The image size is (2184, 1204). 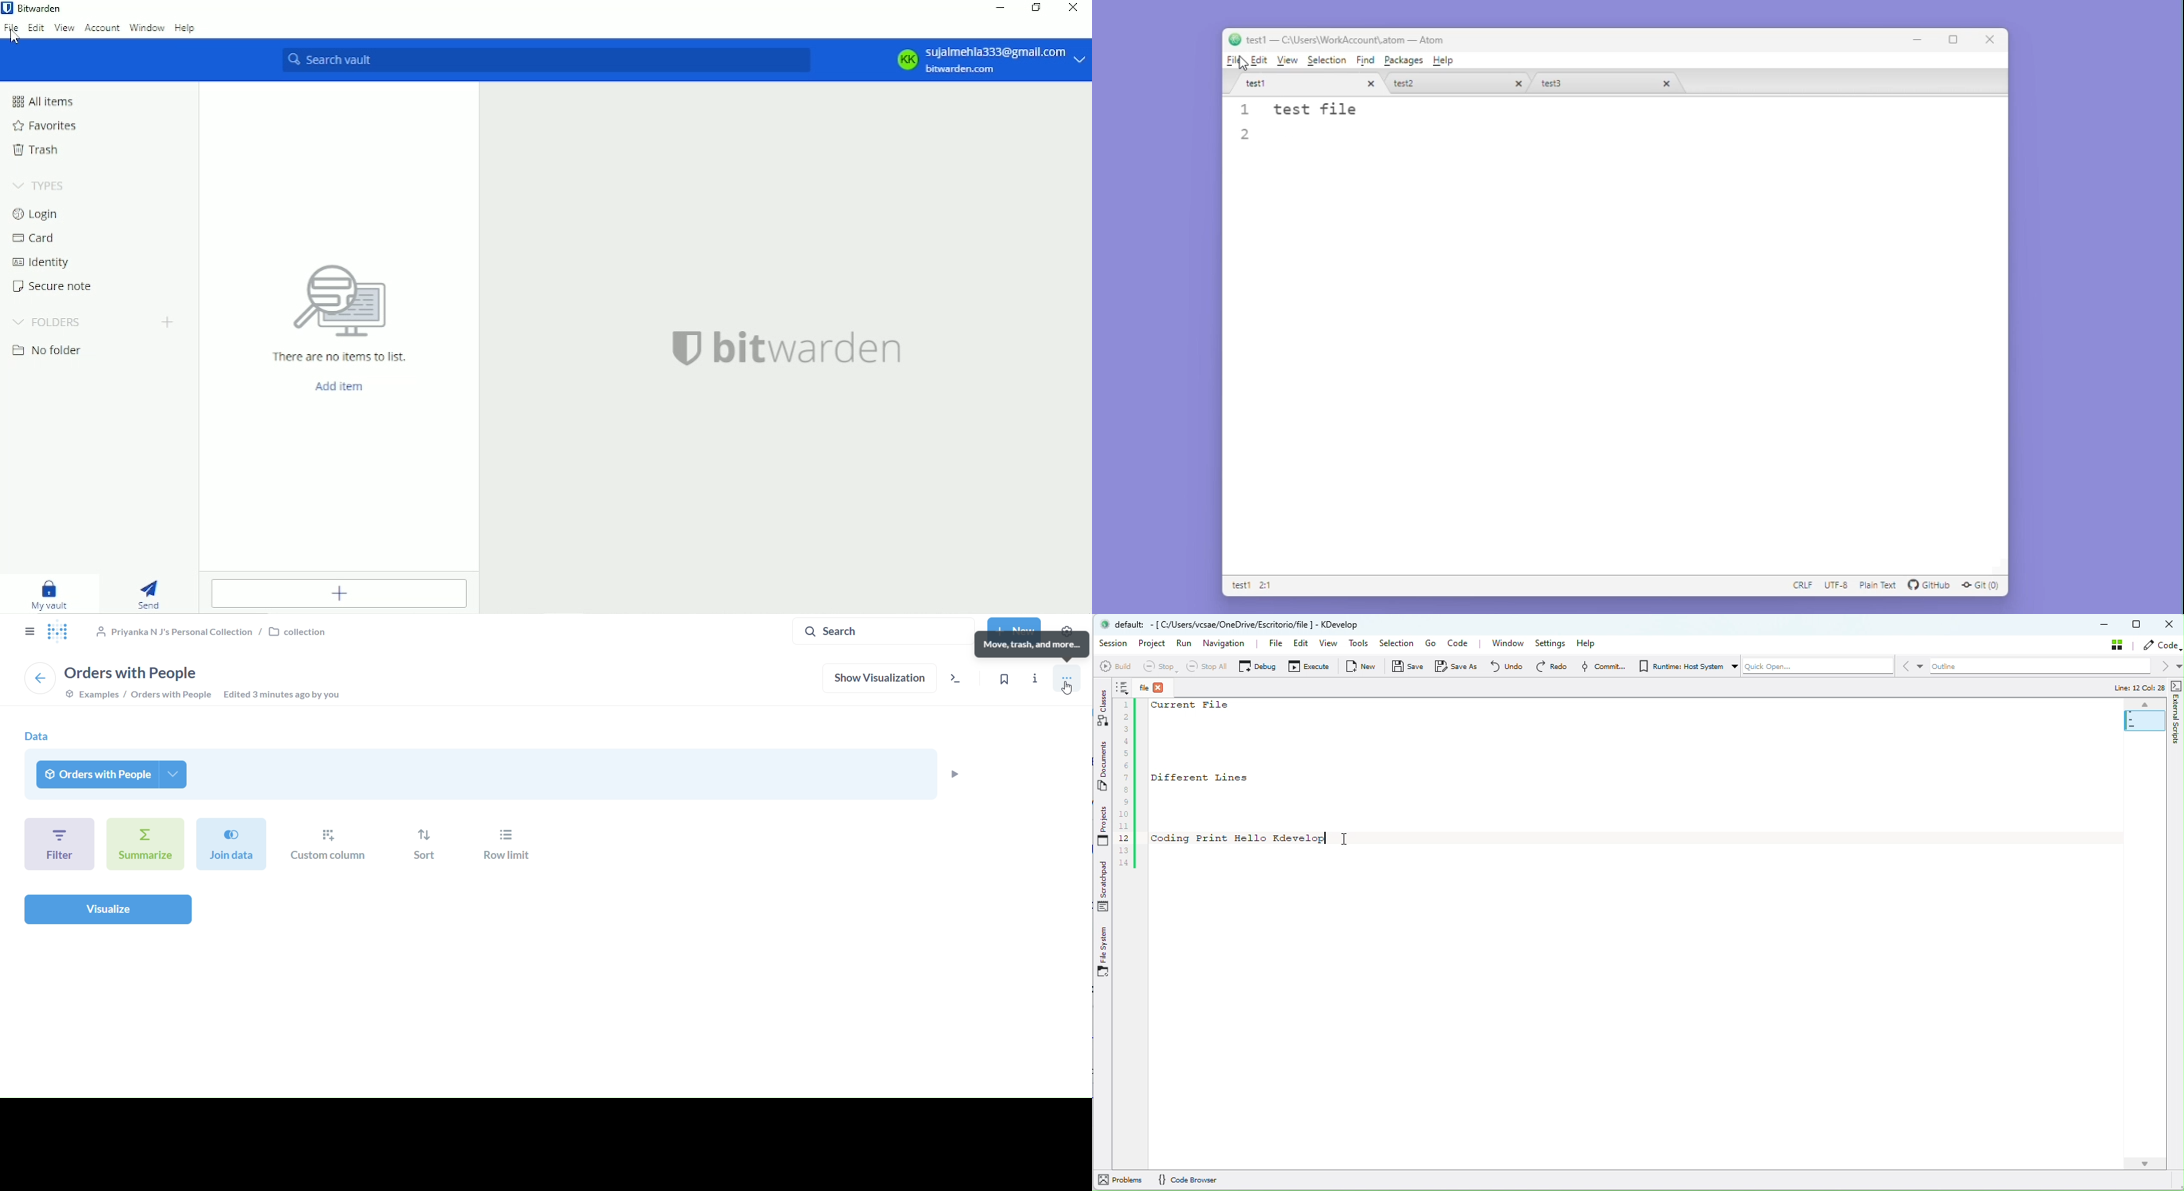 What do you see at coordinates (956, 678) in the screenshot?
I see `view the sql` at bounding box center [956, 678].